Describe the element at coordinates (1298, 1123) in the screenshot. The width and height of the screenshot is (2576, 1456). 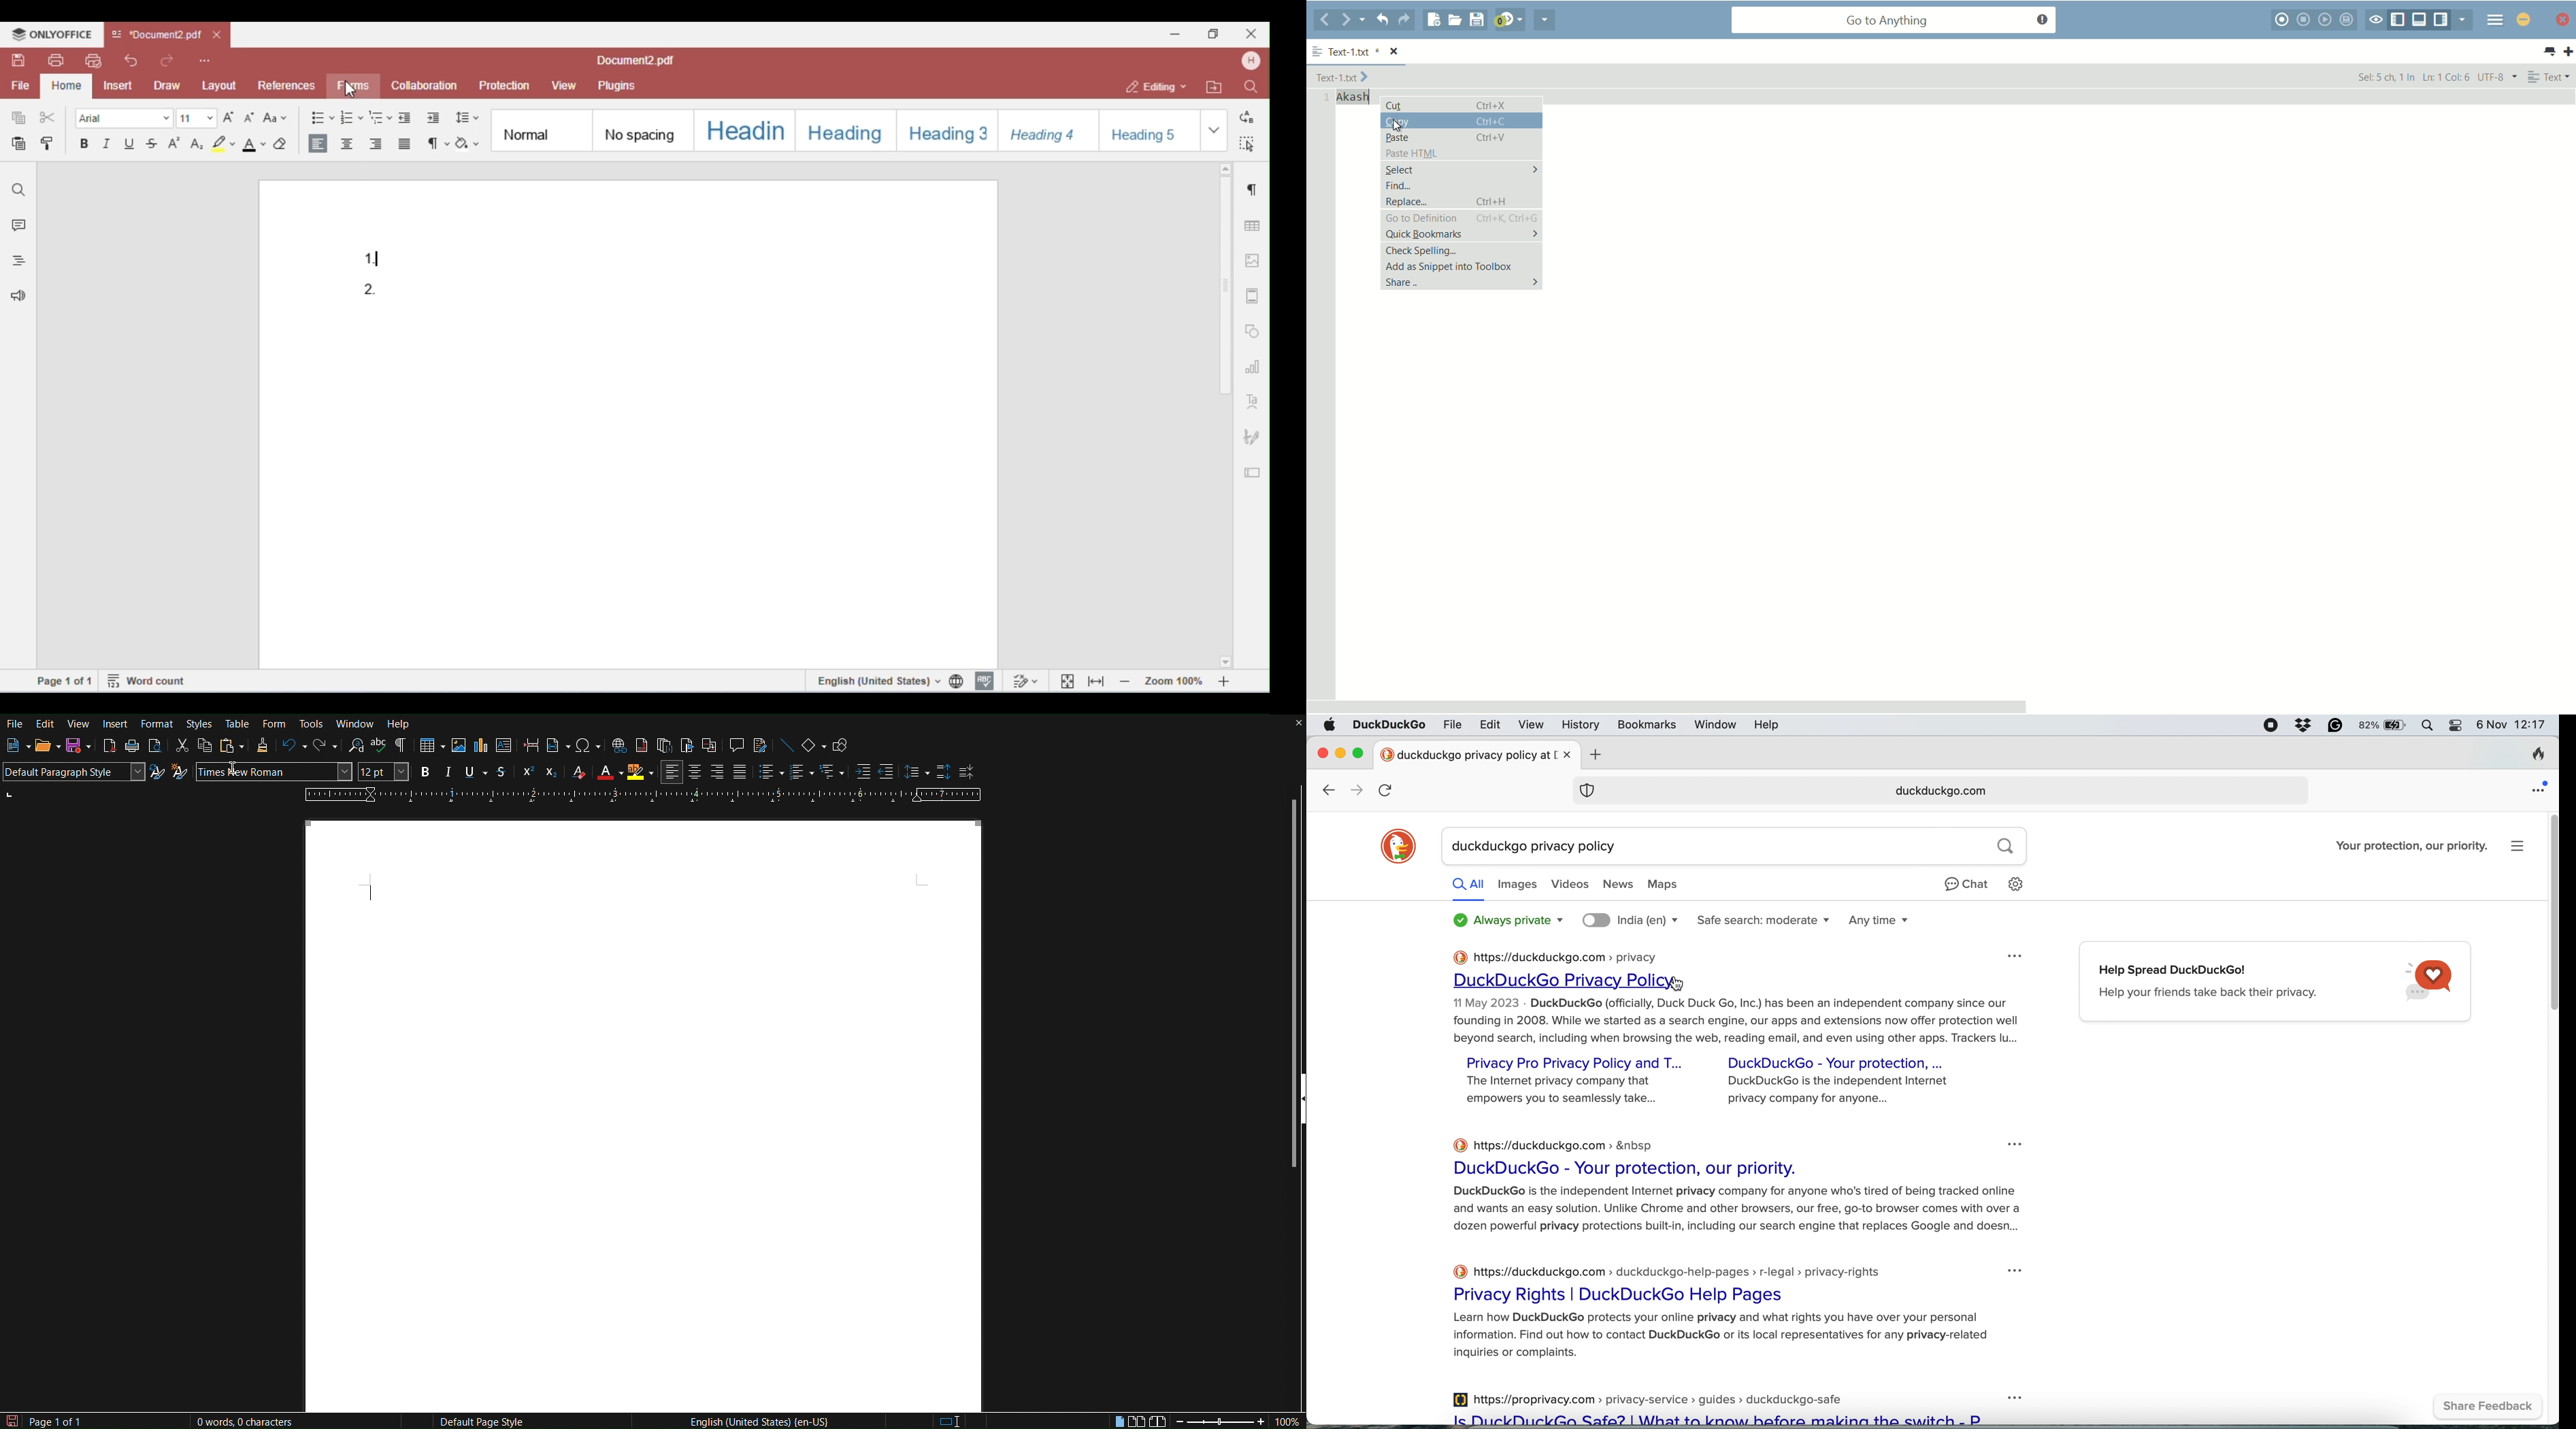
I see `Show` at that location.